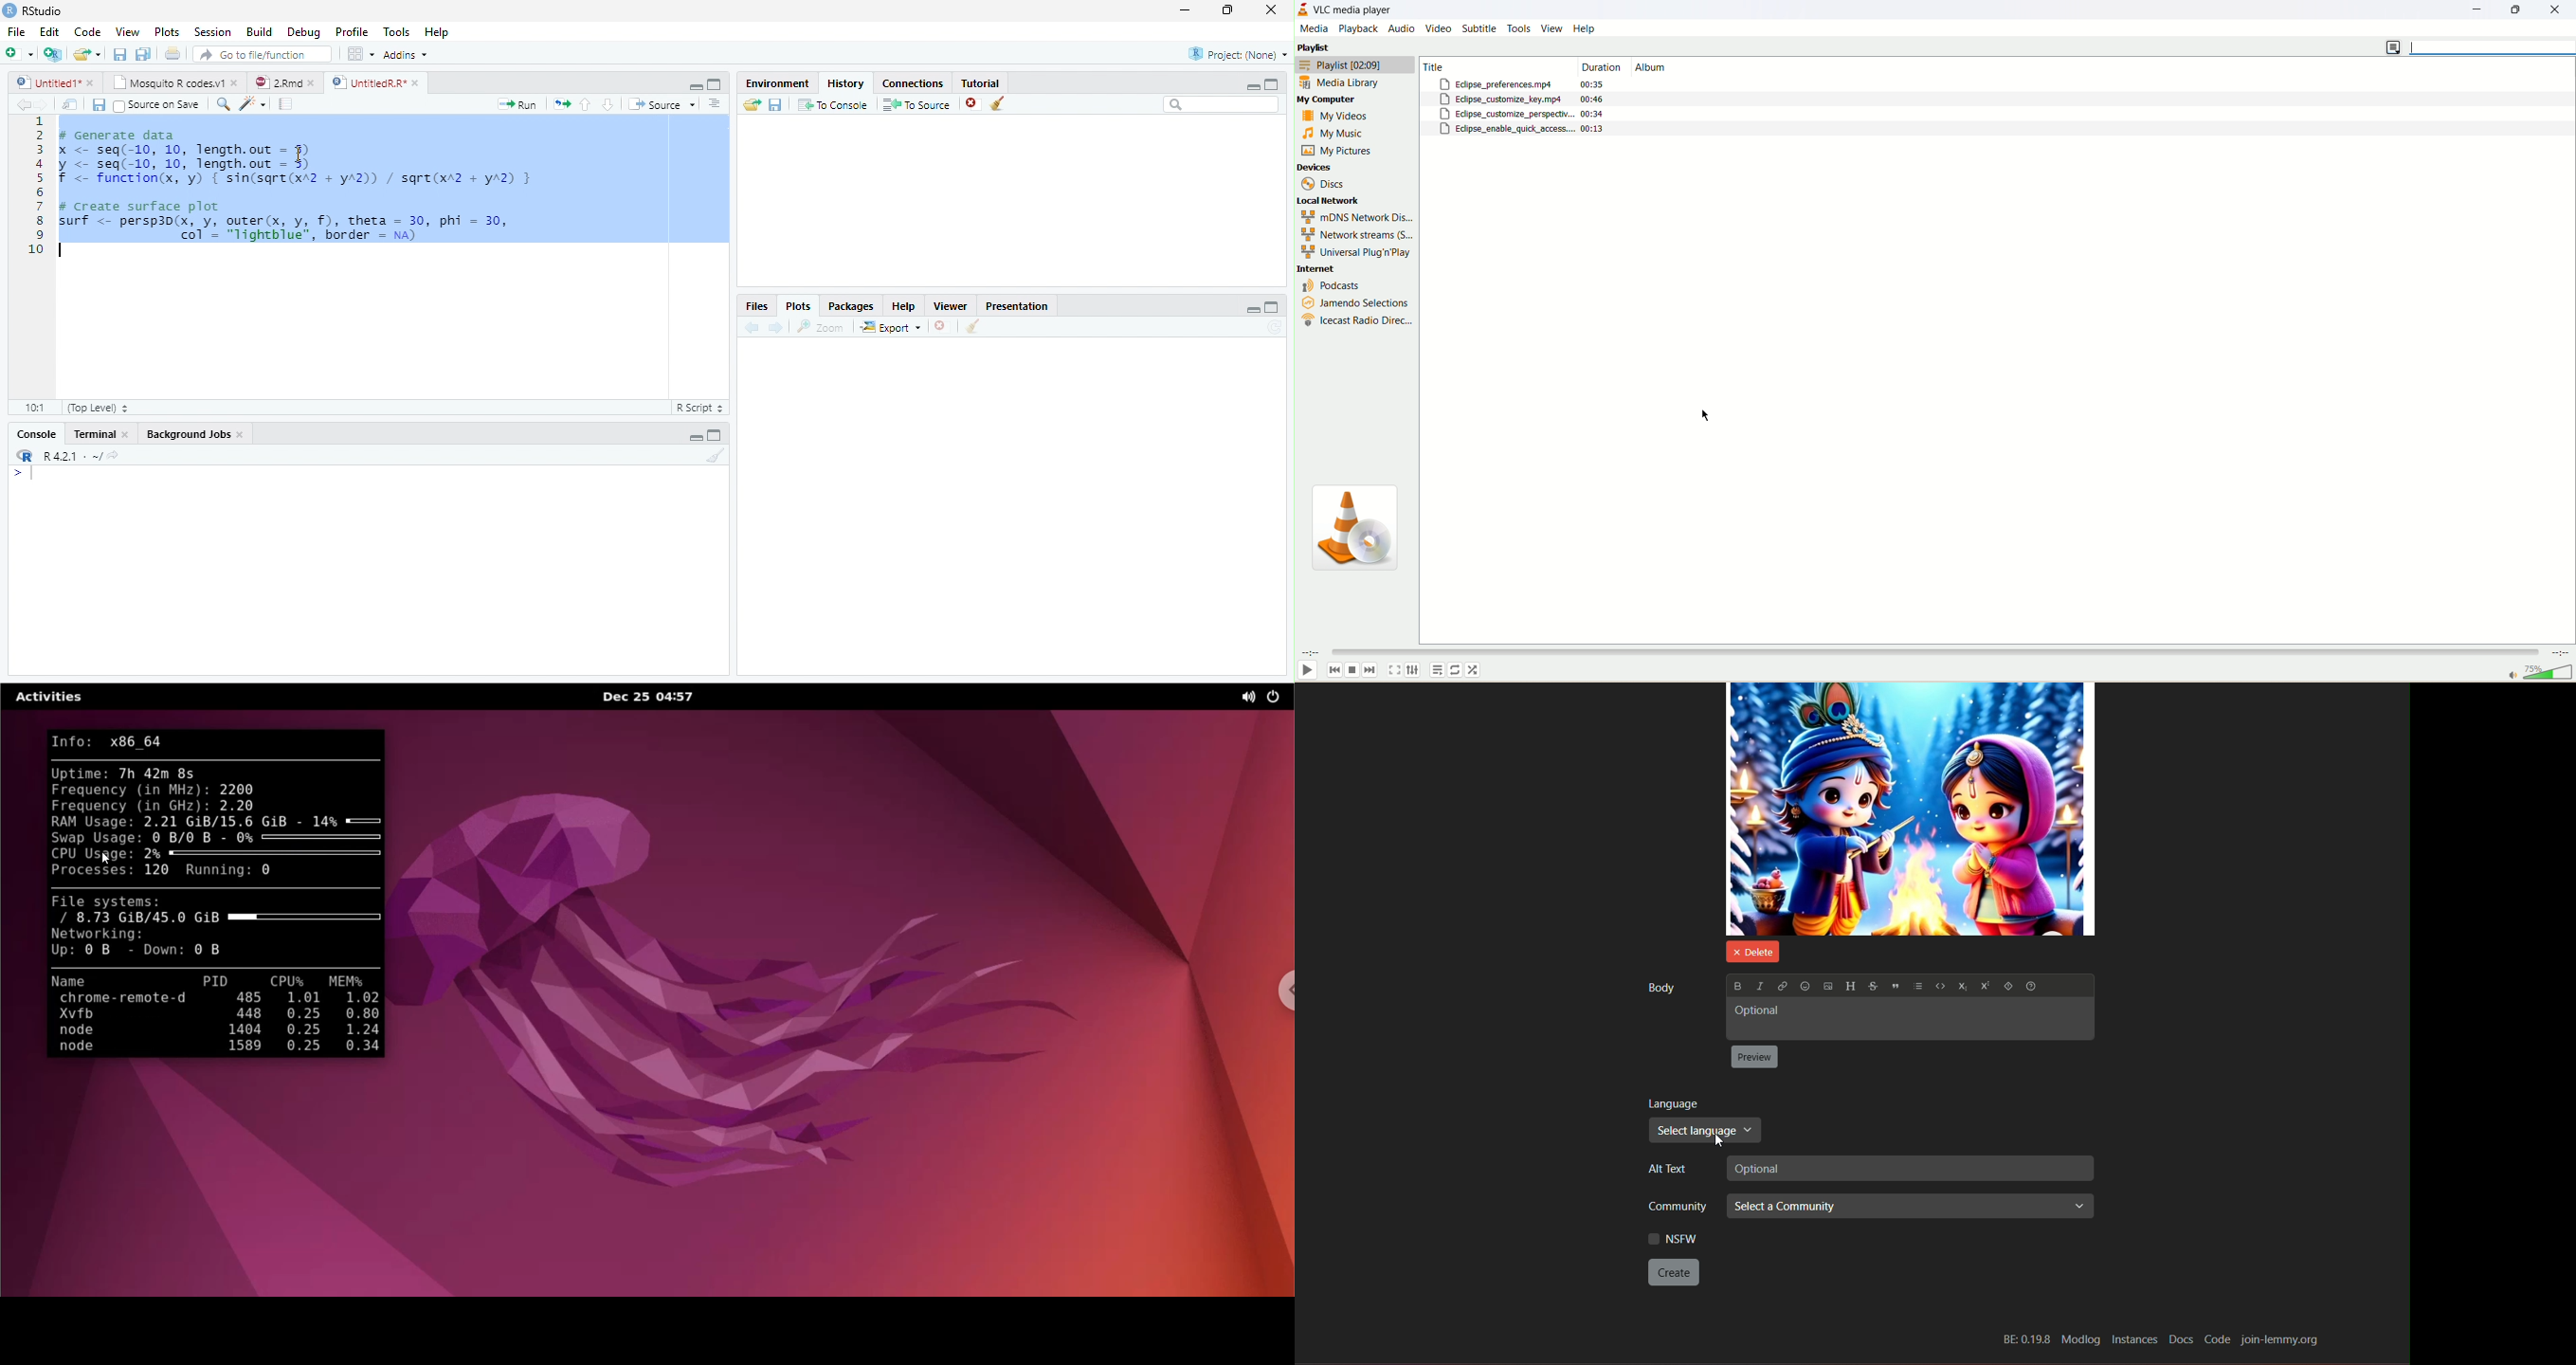  I want to click on volume bar, so click(2549, 673).